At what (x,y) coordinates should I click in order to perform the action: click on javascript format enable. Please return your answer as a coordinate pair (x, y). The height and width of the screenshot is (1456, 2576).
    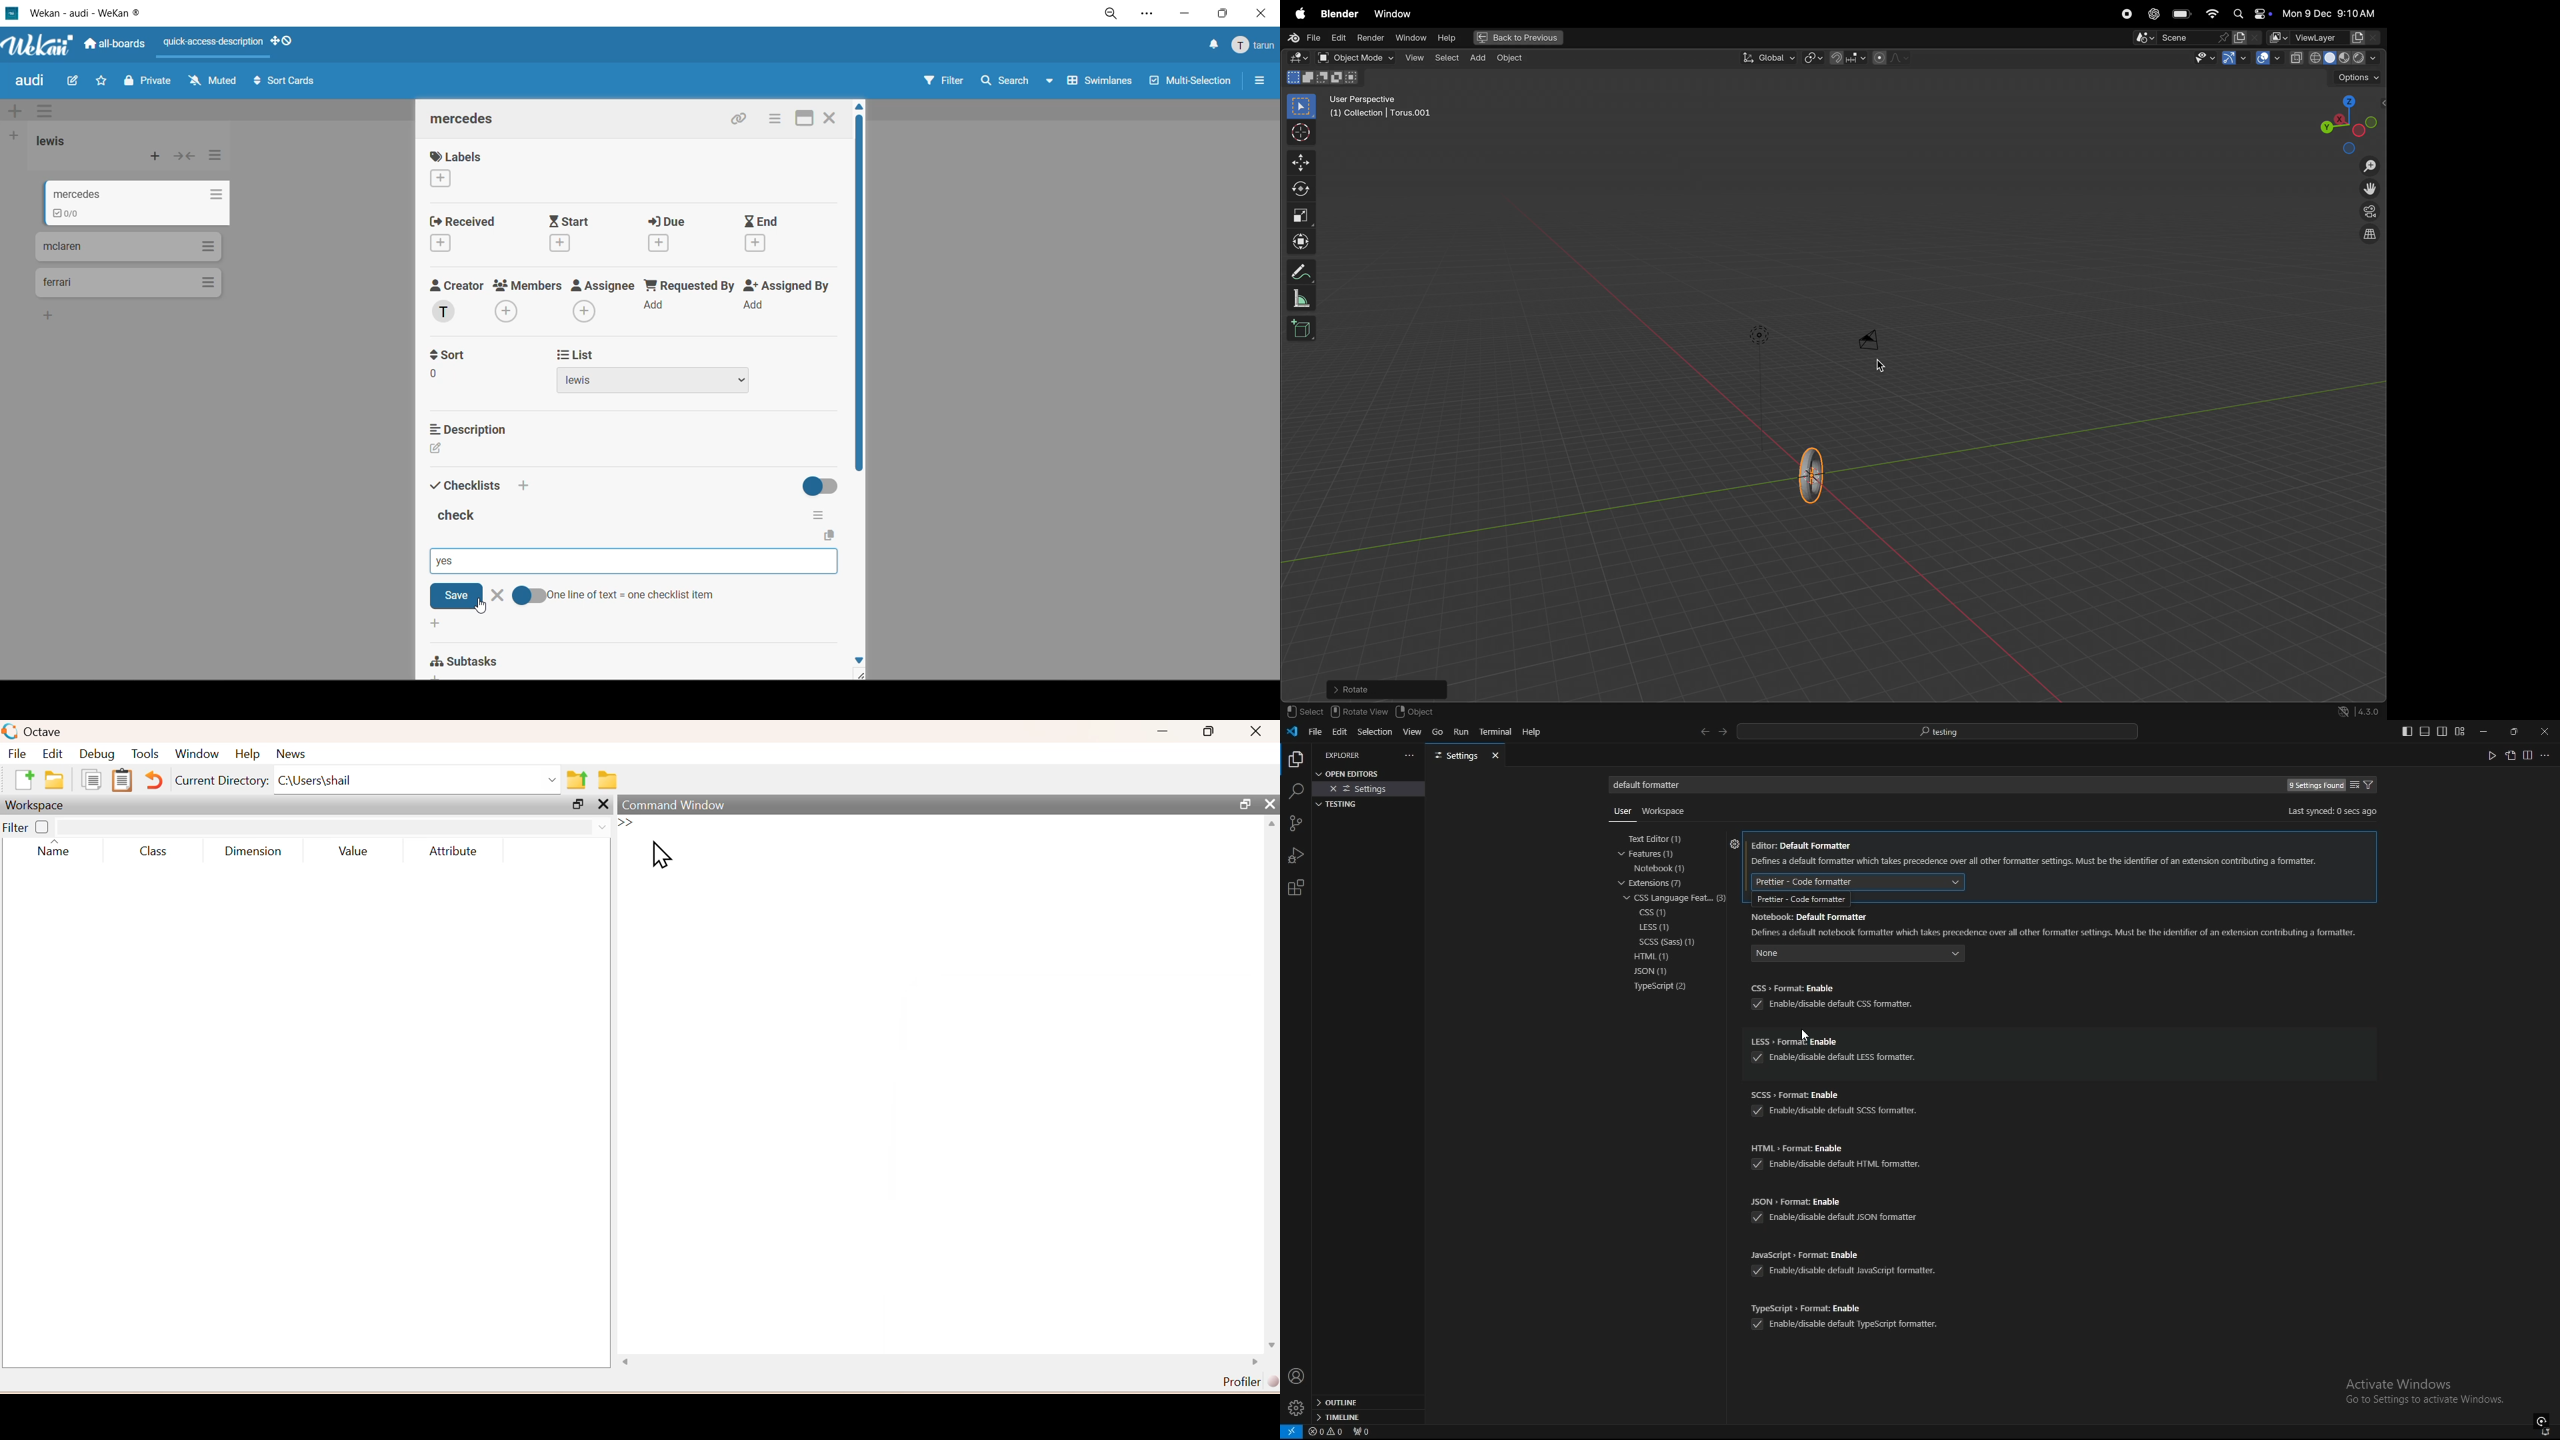
    Looking at the image, I should click on (1845, 1253).